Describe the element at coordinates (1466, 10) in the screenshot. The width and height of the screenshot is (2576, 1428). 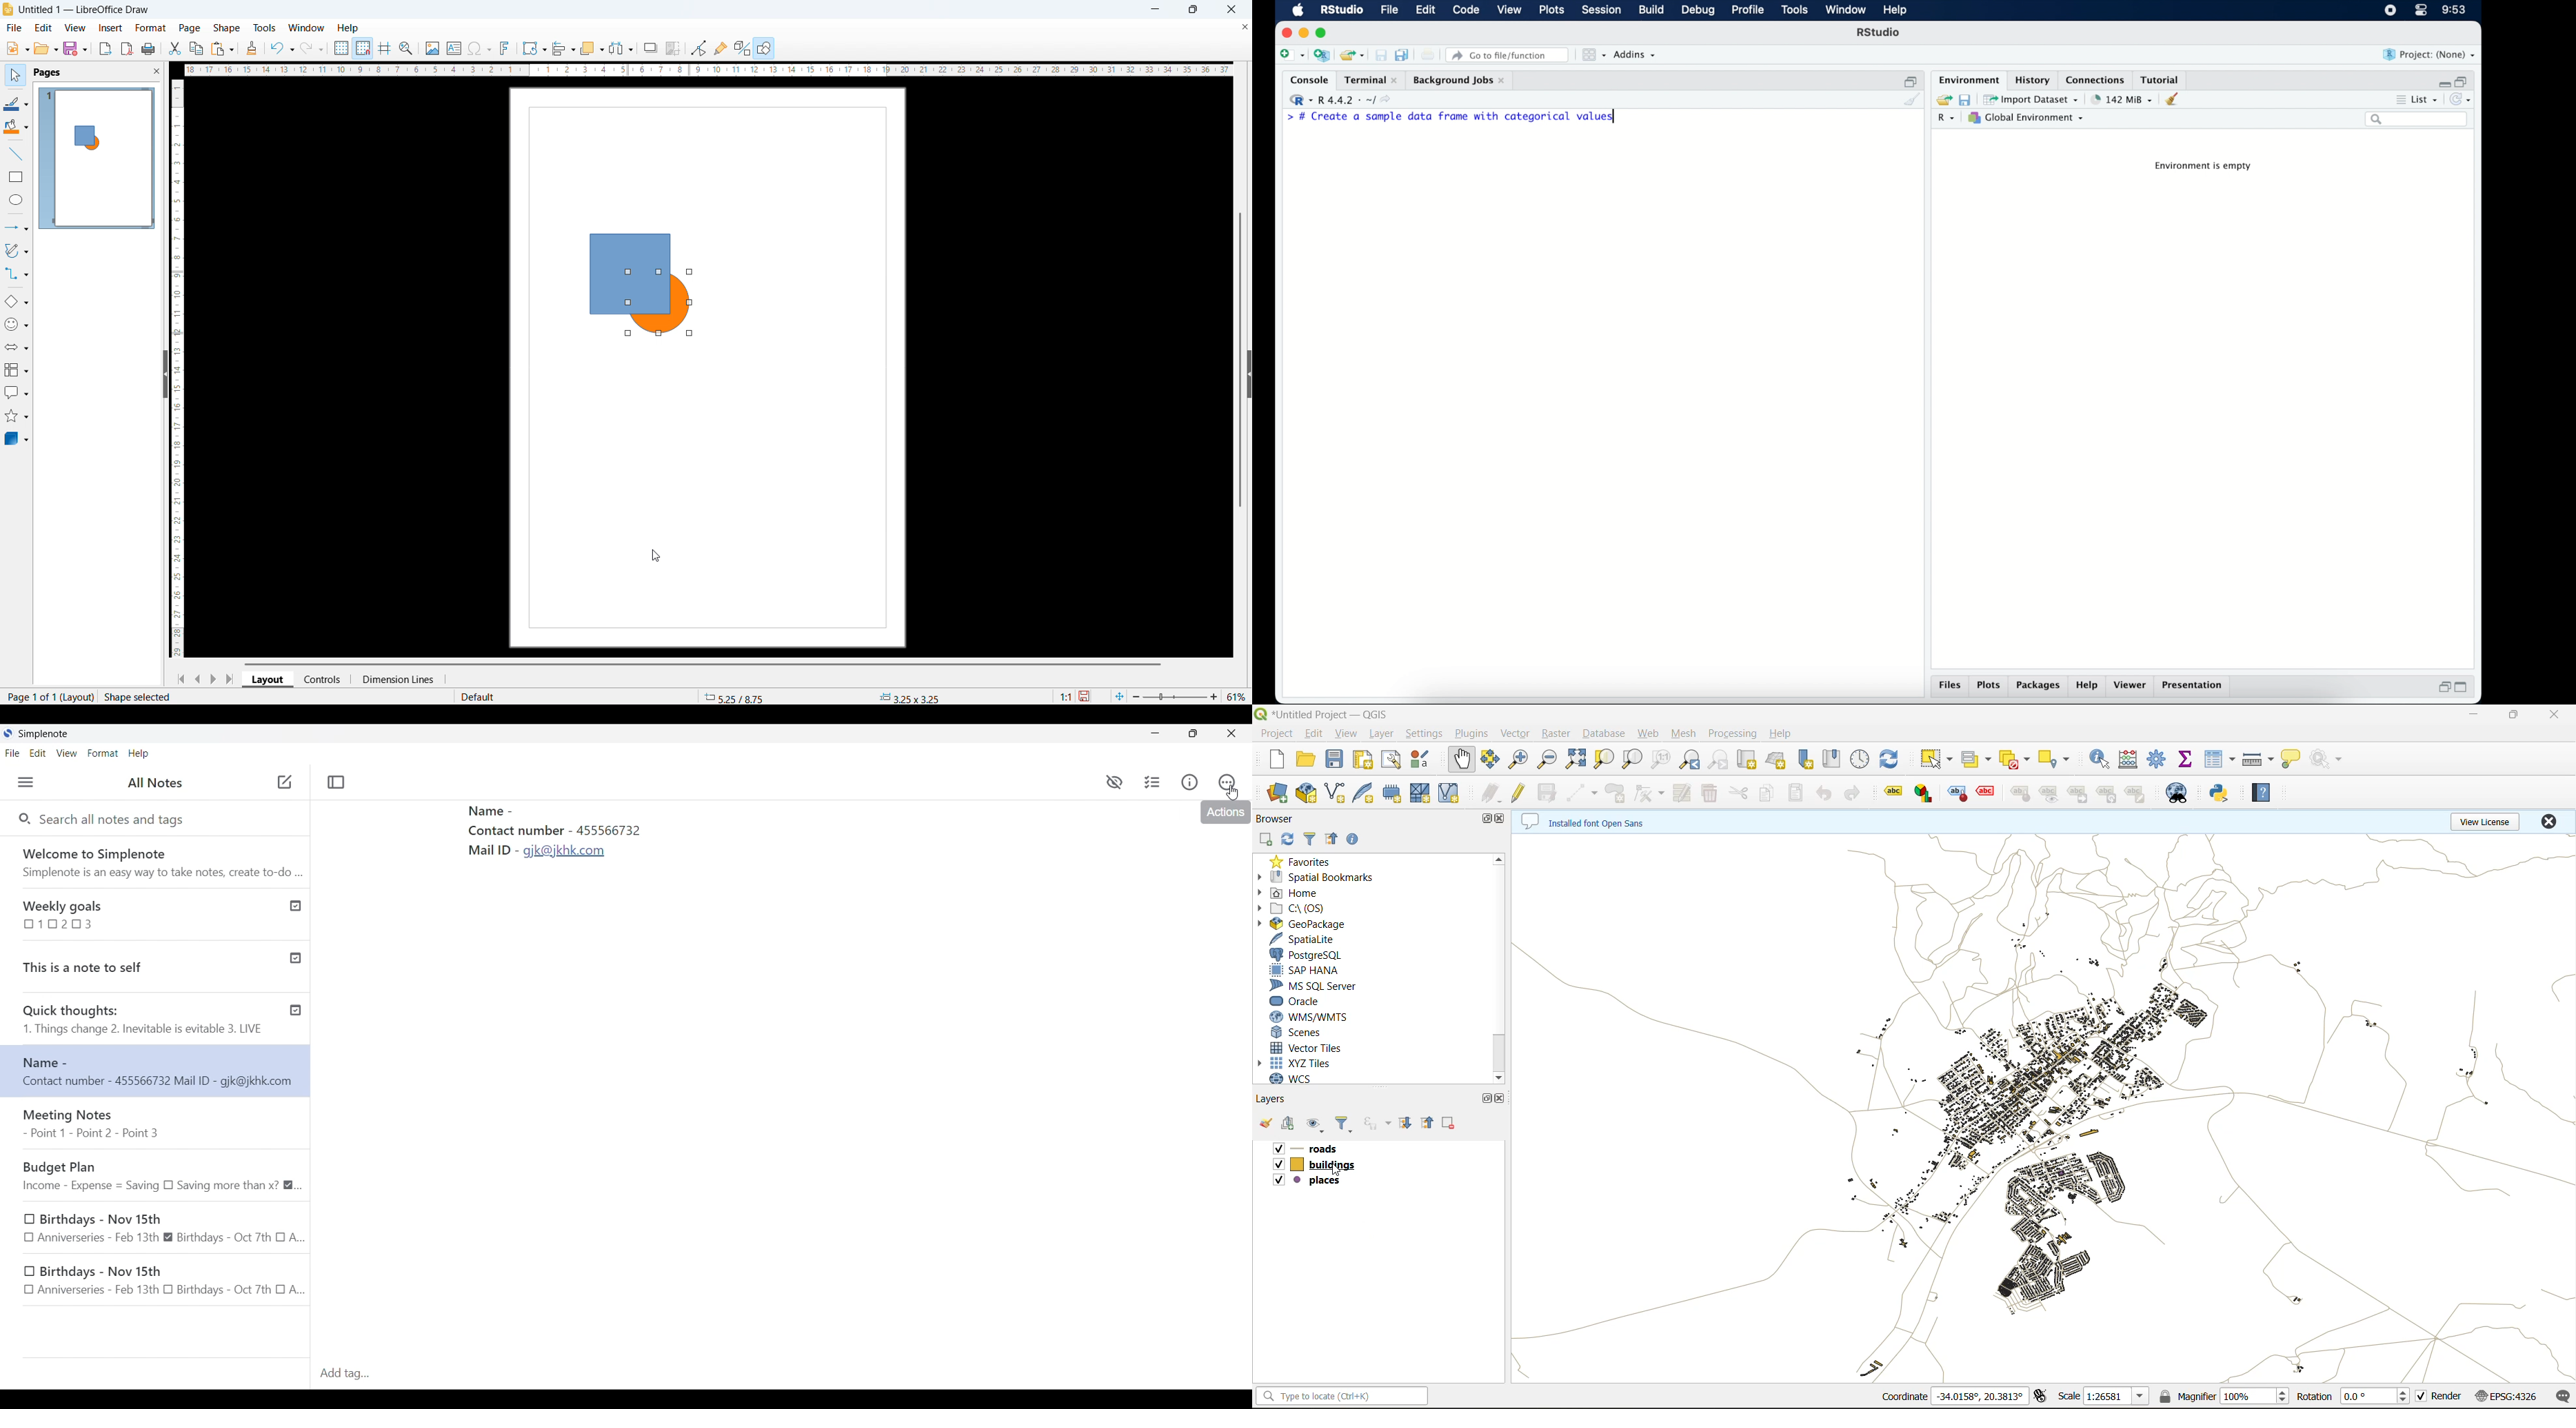
I see `code` at that location.